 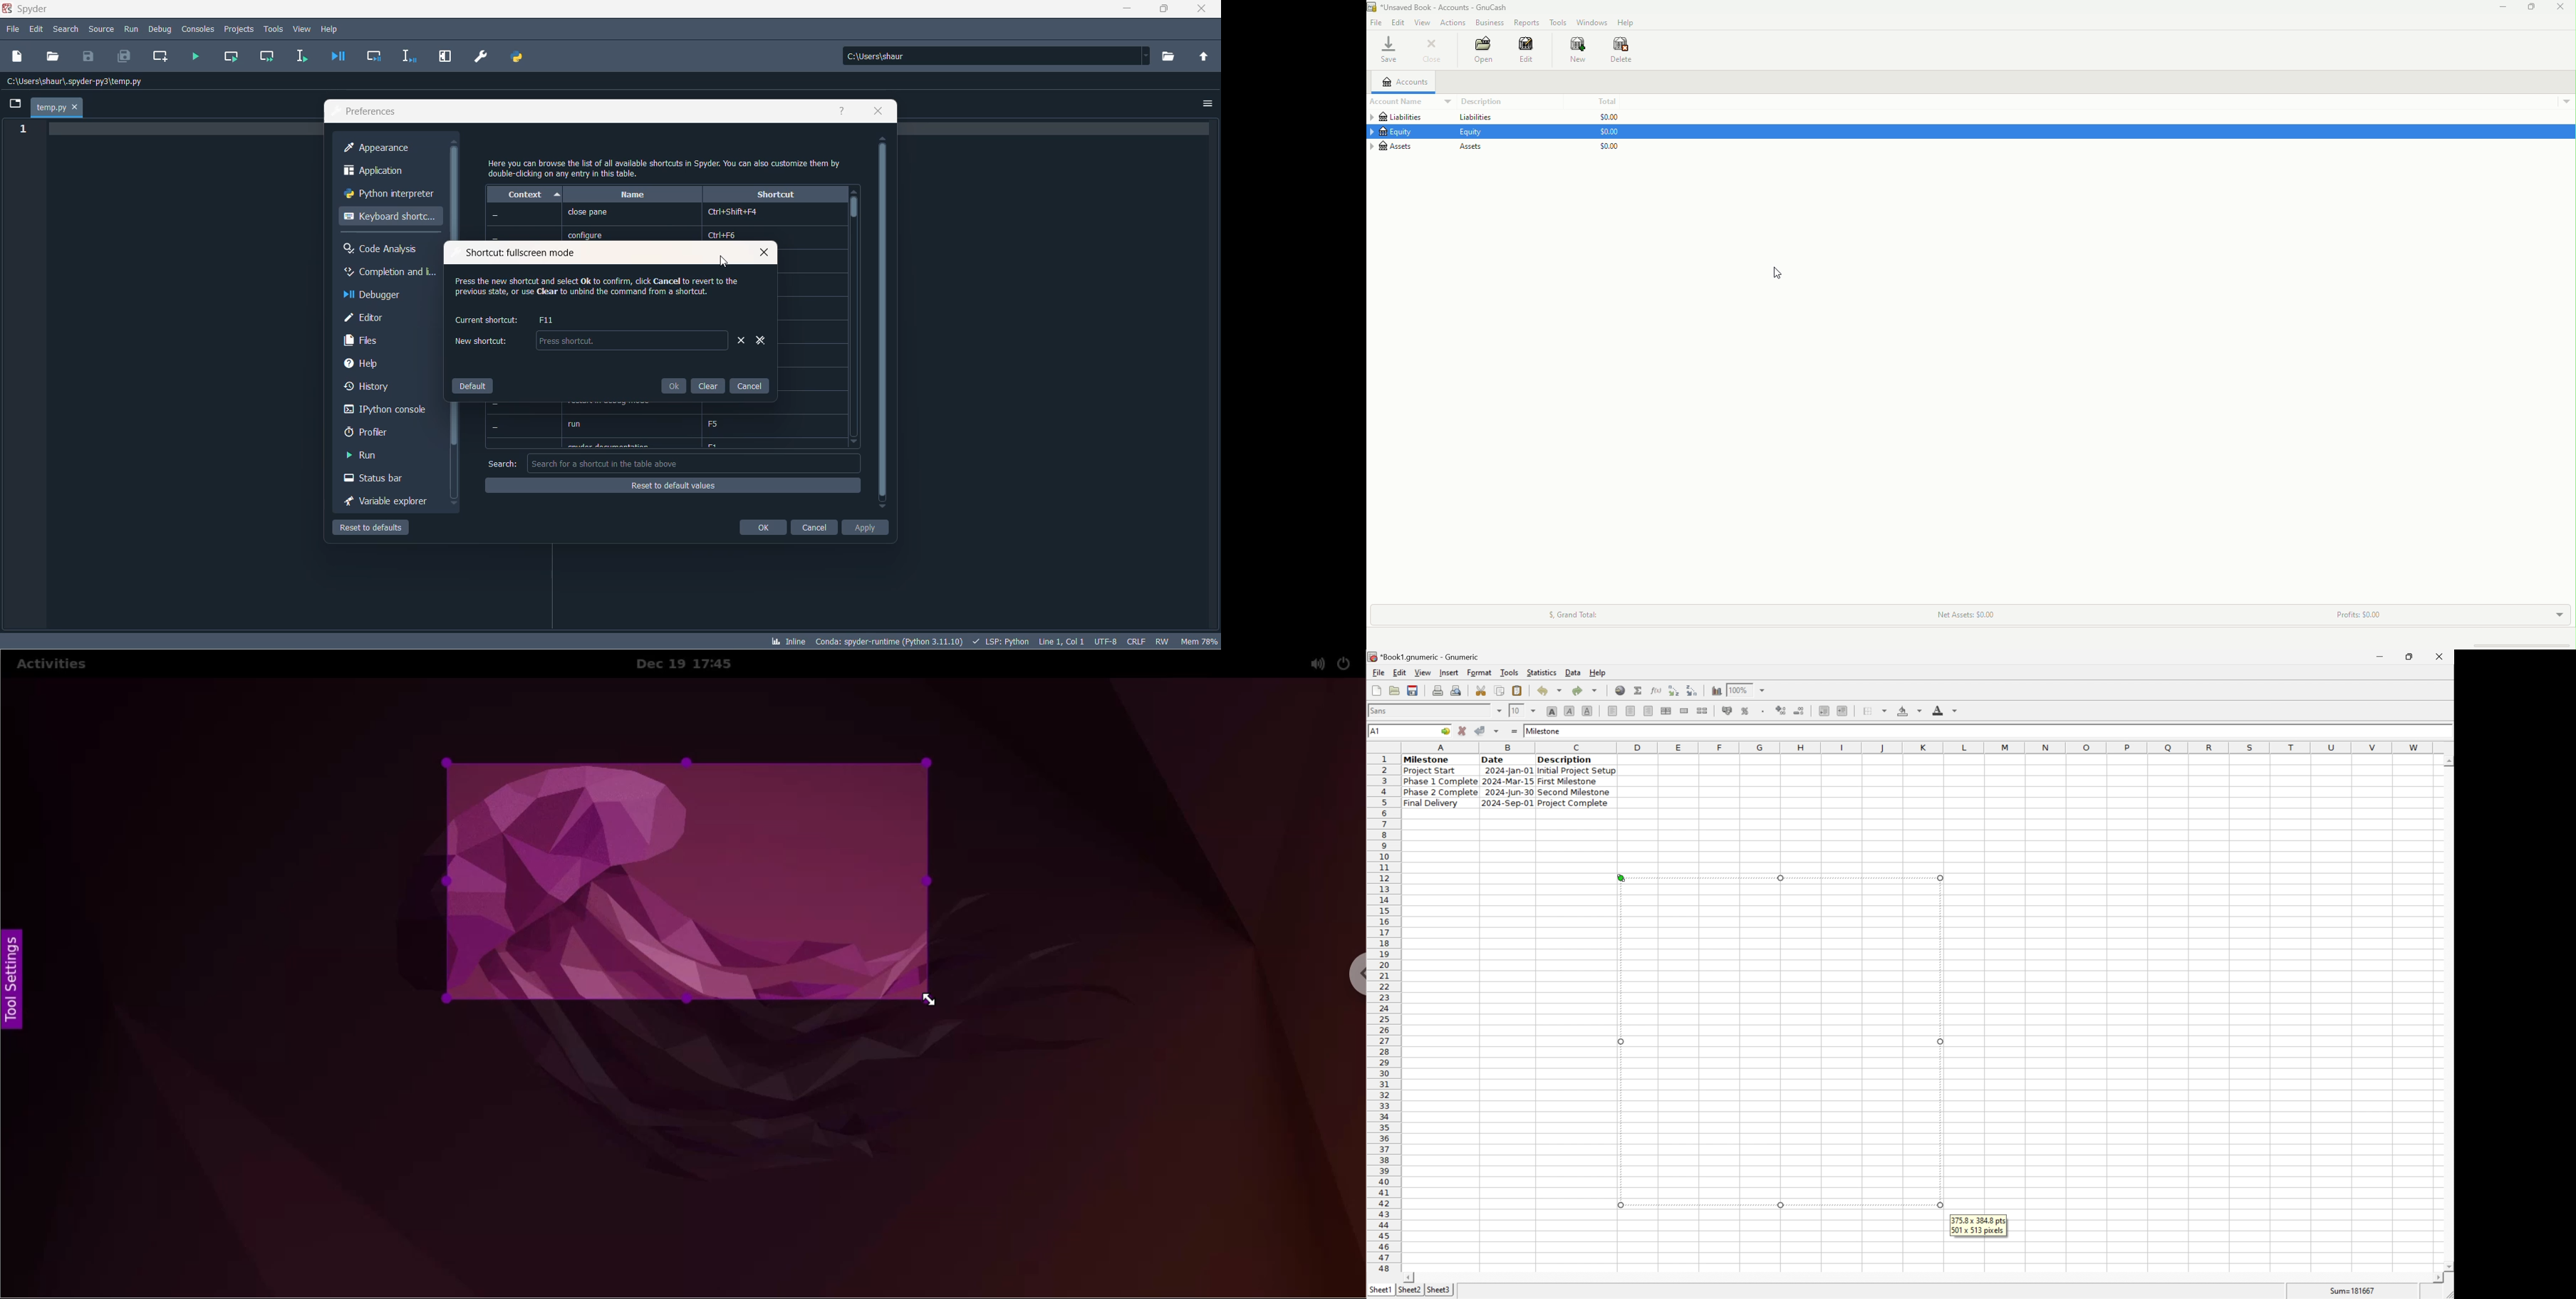 What do you see at coordinates (632, 342) in the screenshot?
I see `textbox` at bounding box center [632, 342].